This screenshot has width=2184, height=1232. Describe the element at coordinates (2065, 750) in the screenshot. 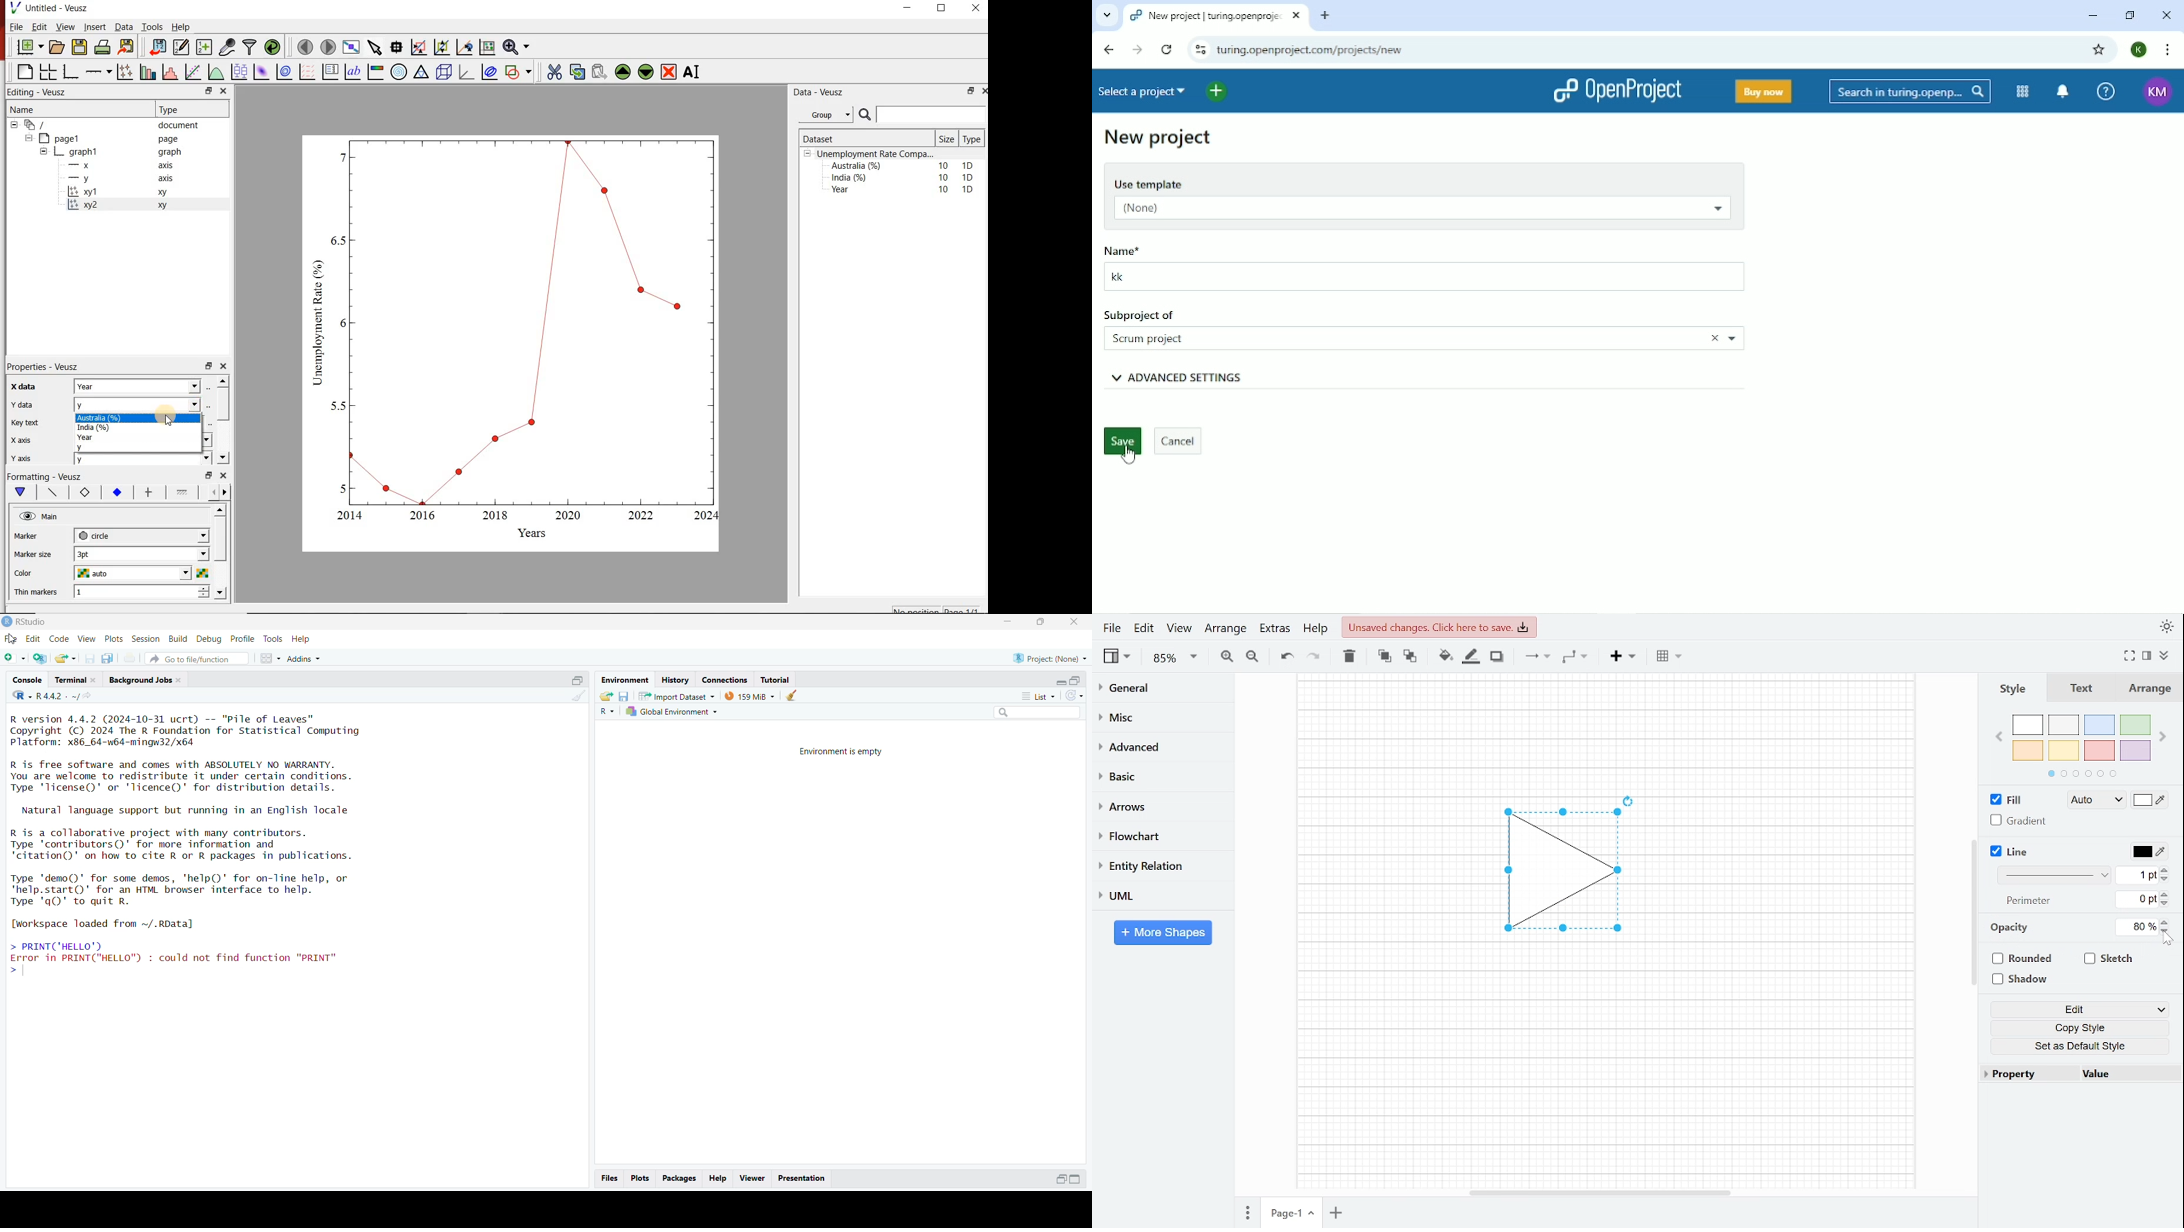

I see `yellow` at that location.